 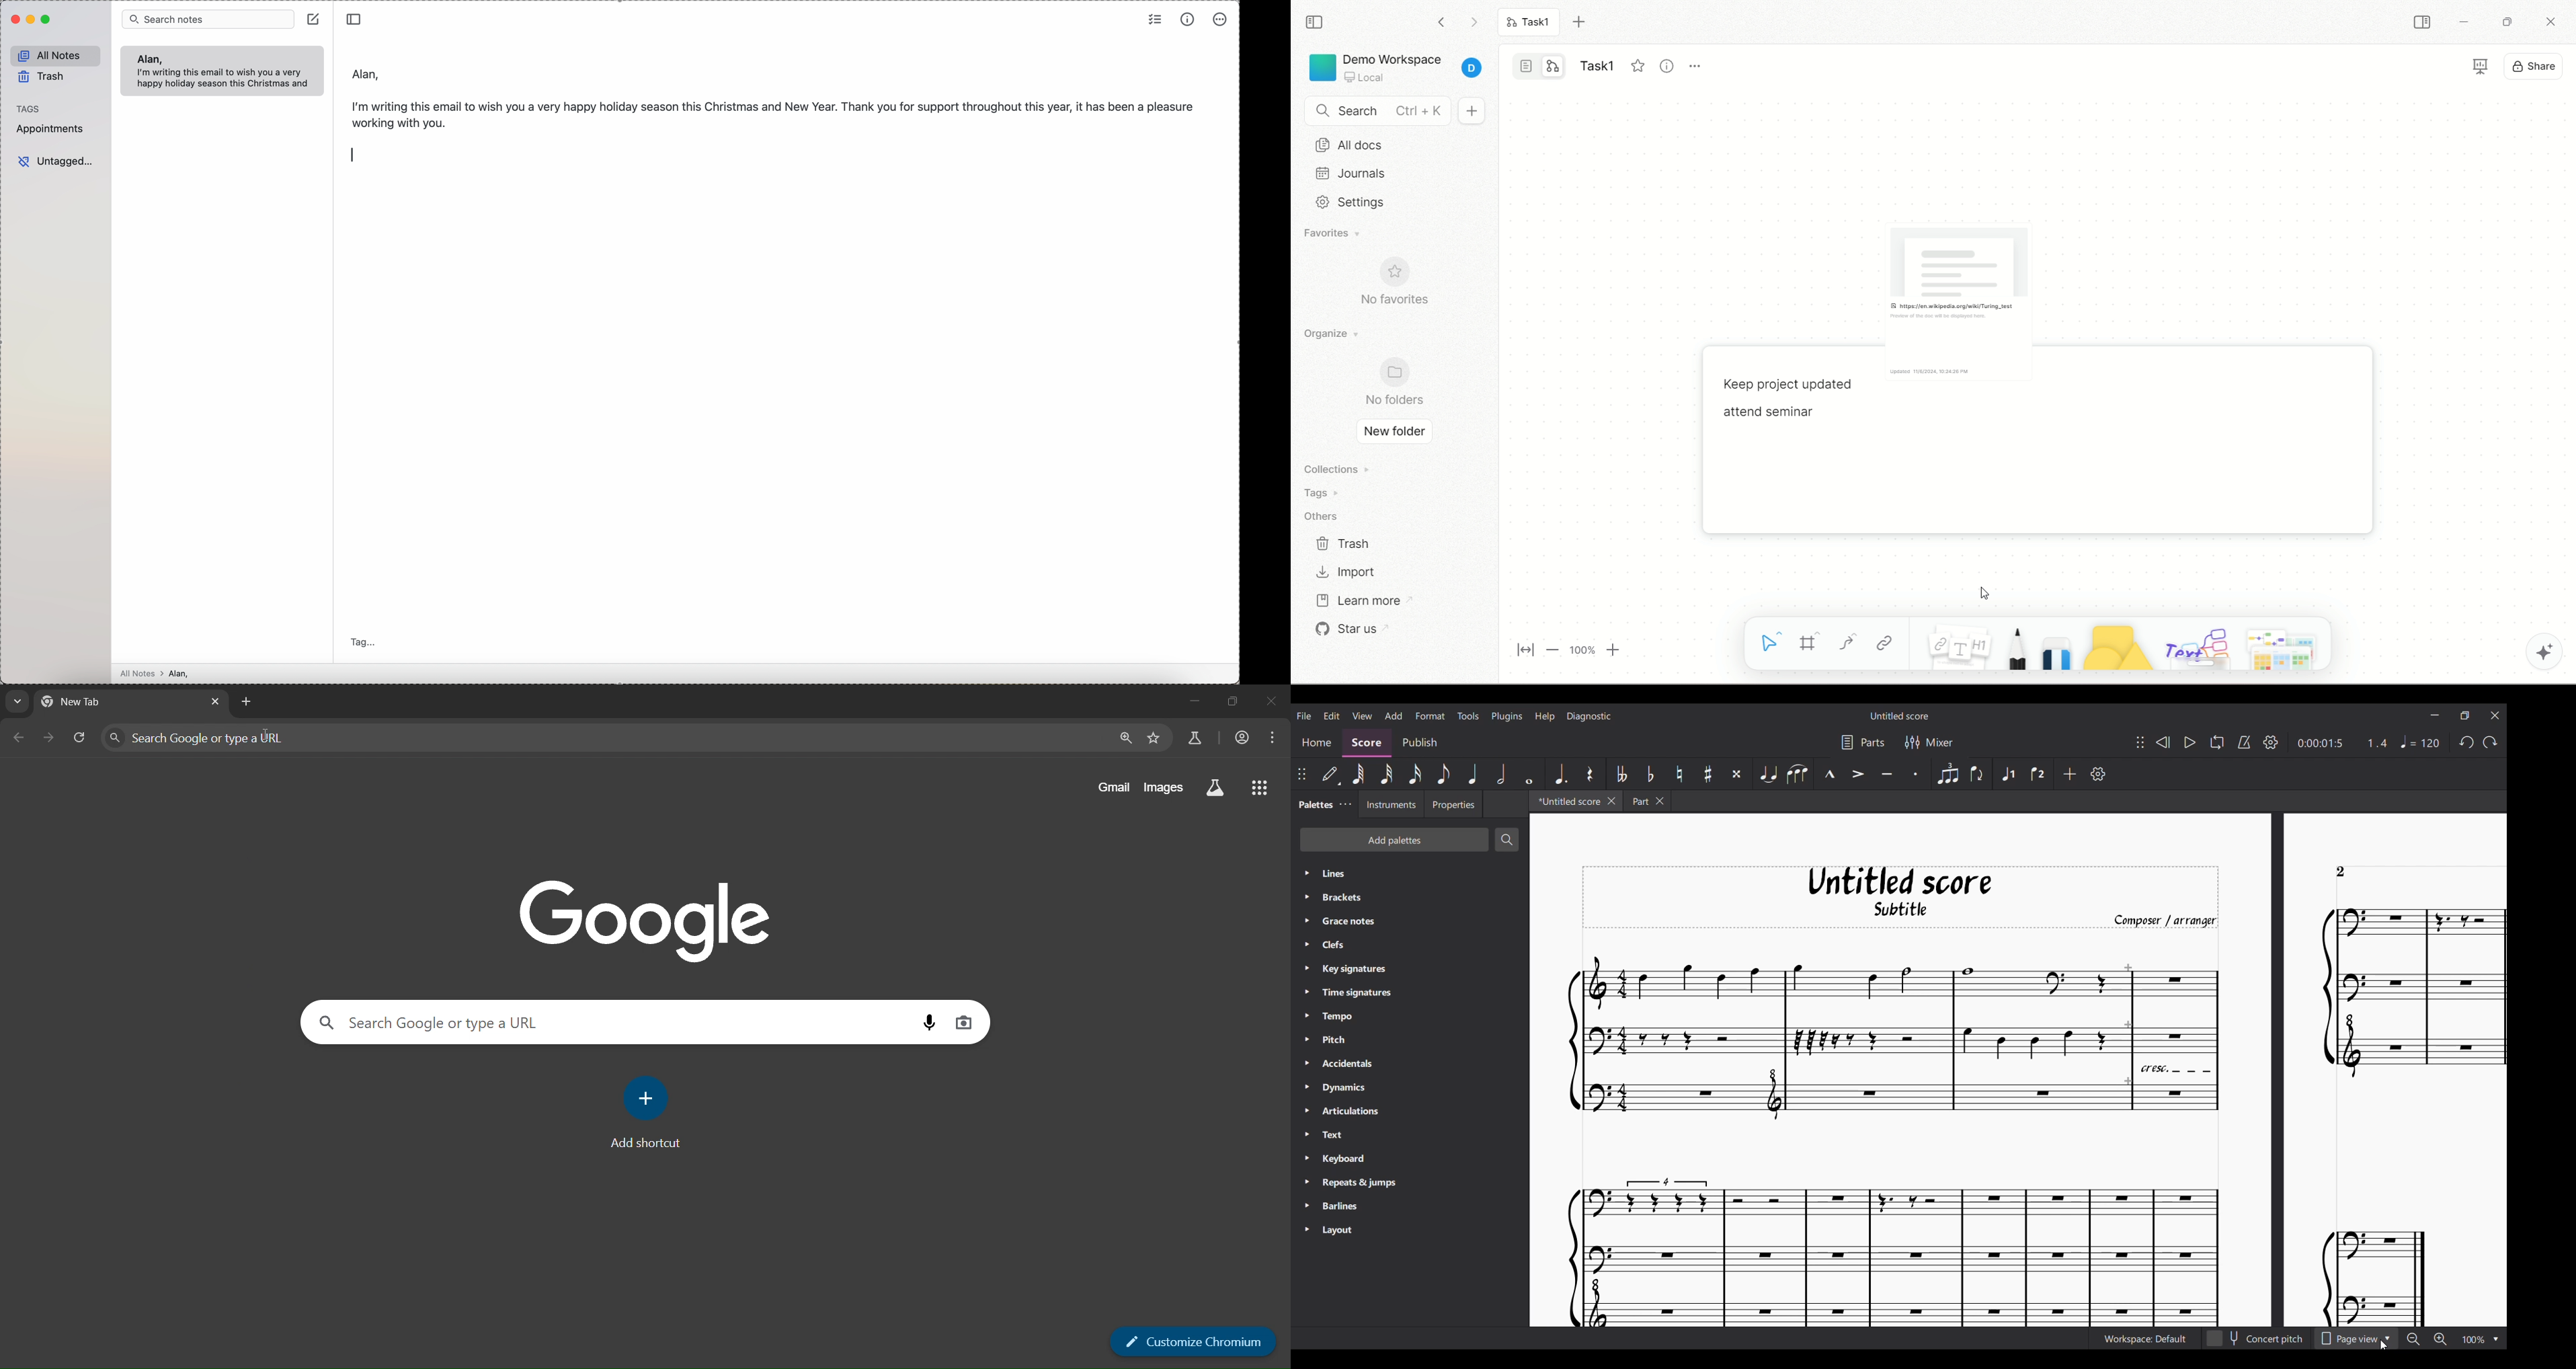 What do you see at coordinates (1345, 542) in the screenshot?
I see `trash` at bounding box center [1345, 542].